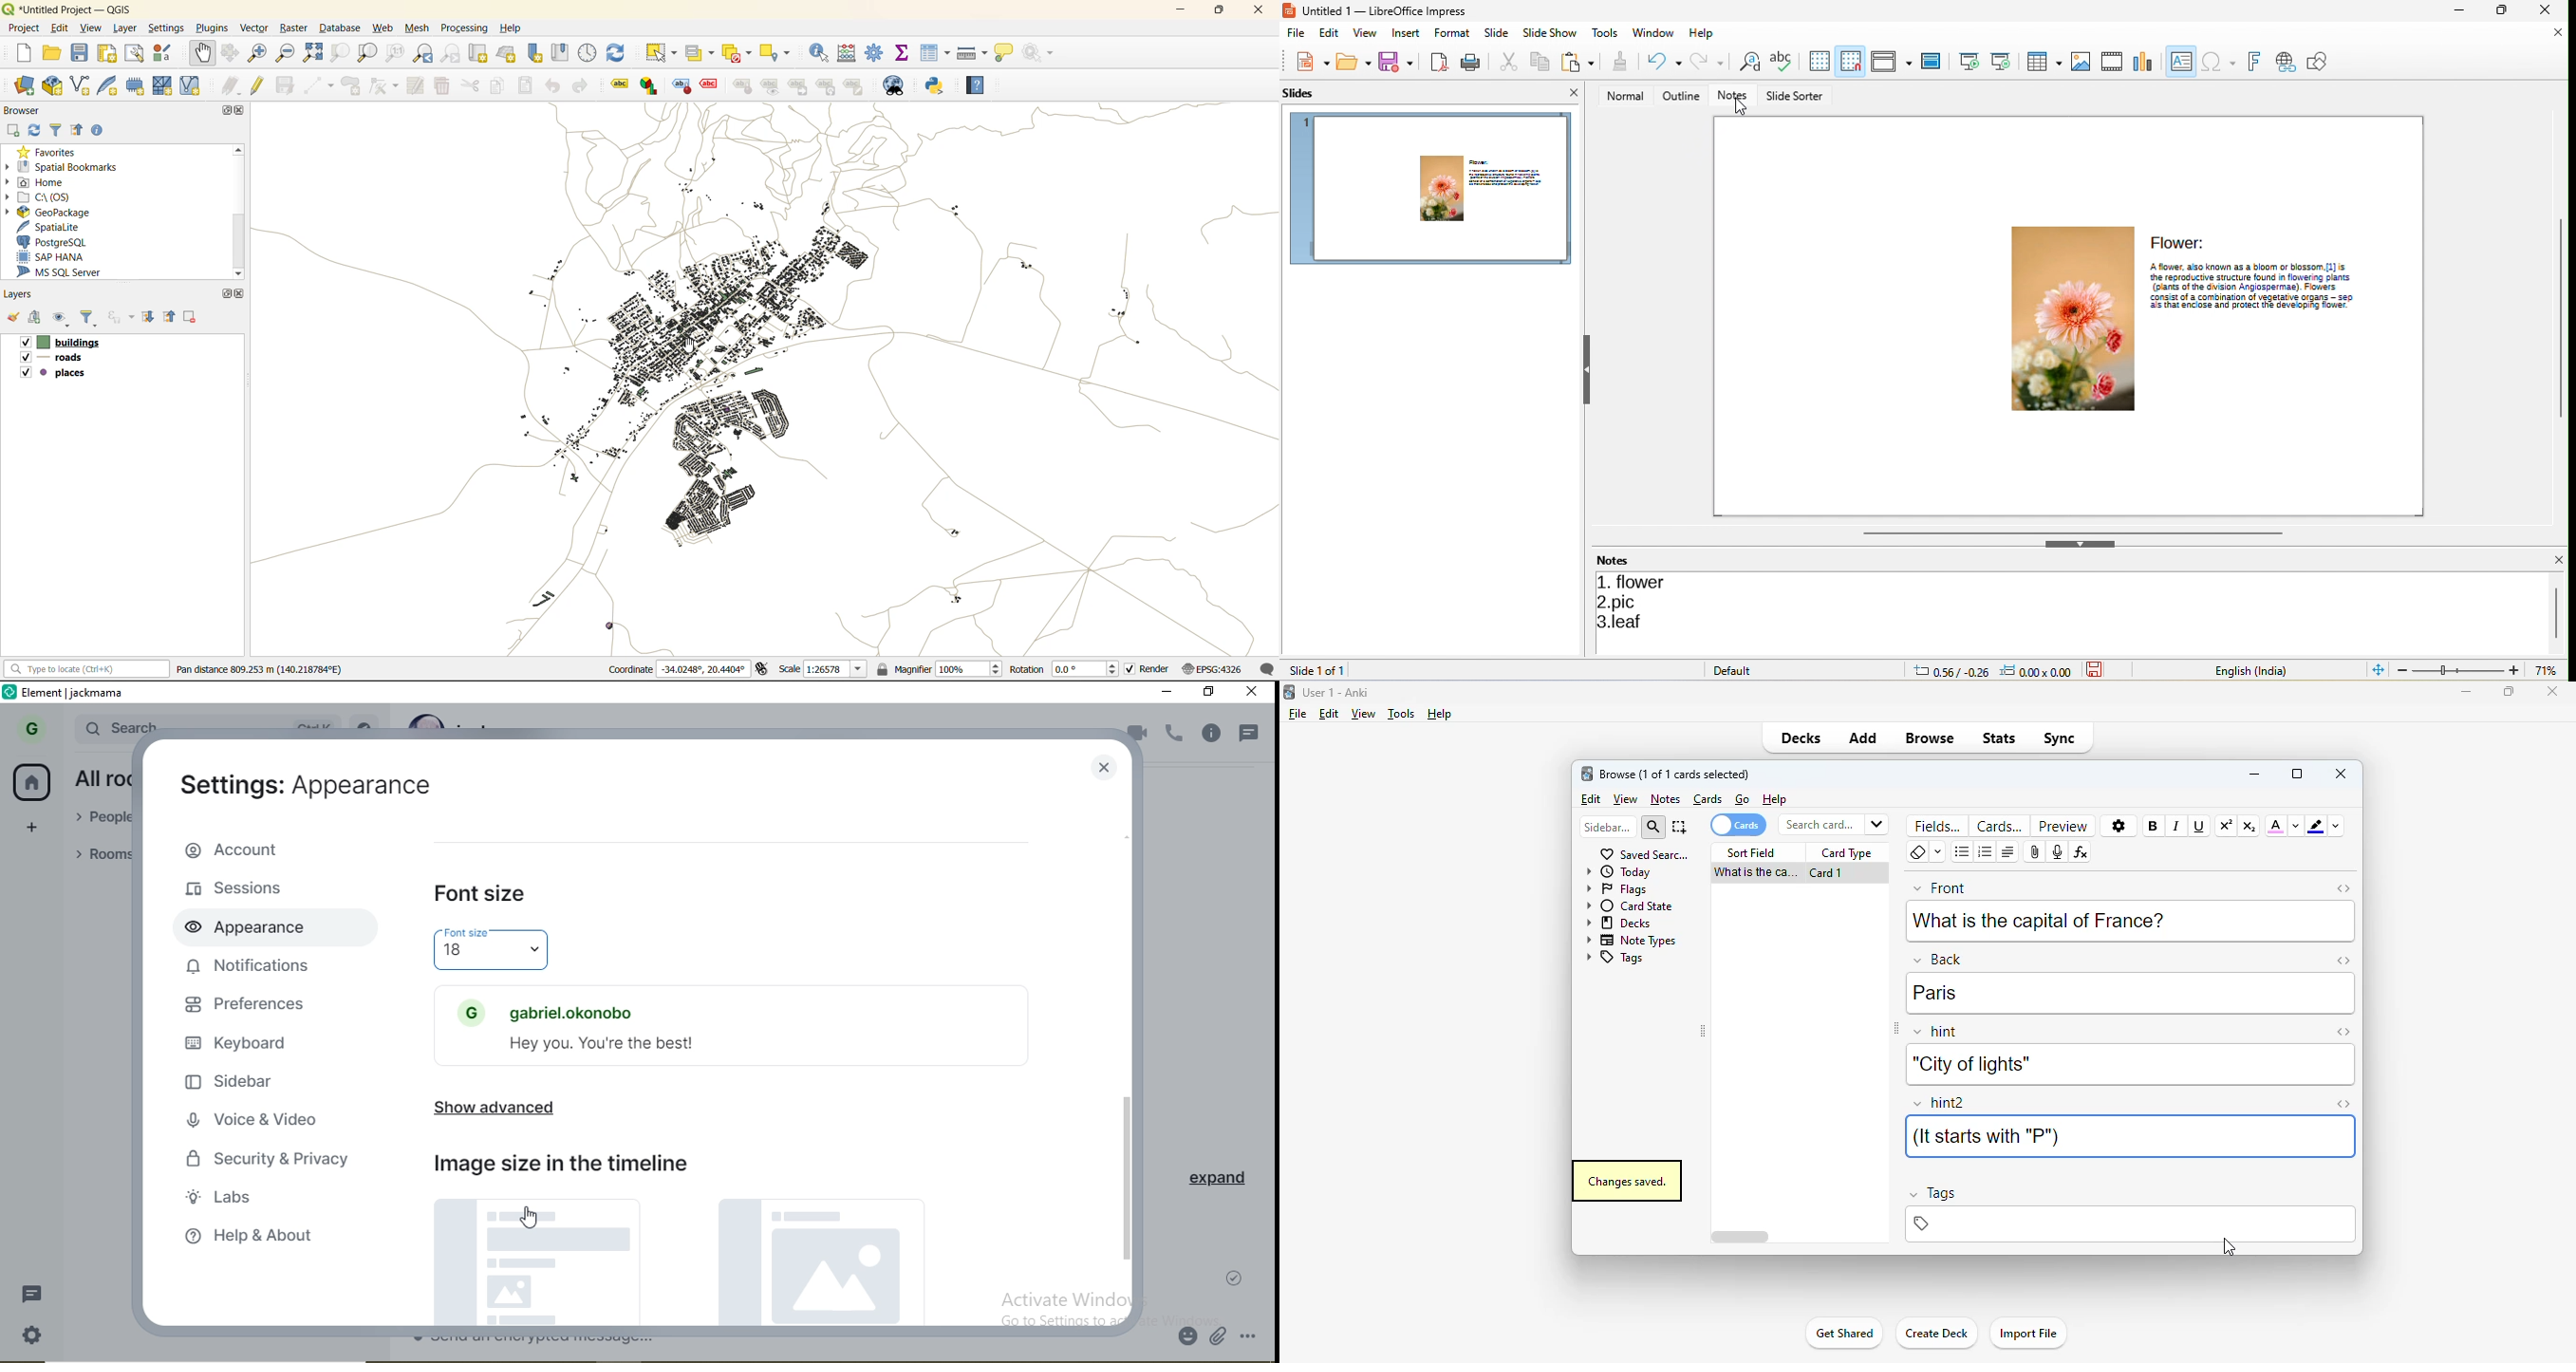 The width and height of the screenshot is (2576, 1372). What do you see at coordinates (2320, 60) in the screenshot?
I see `show draw function` at bounding box center [2320, 60].